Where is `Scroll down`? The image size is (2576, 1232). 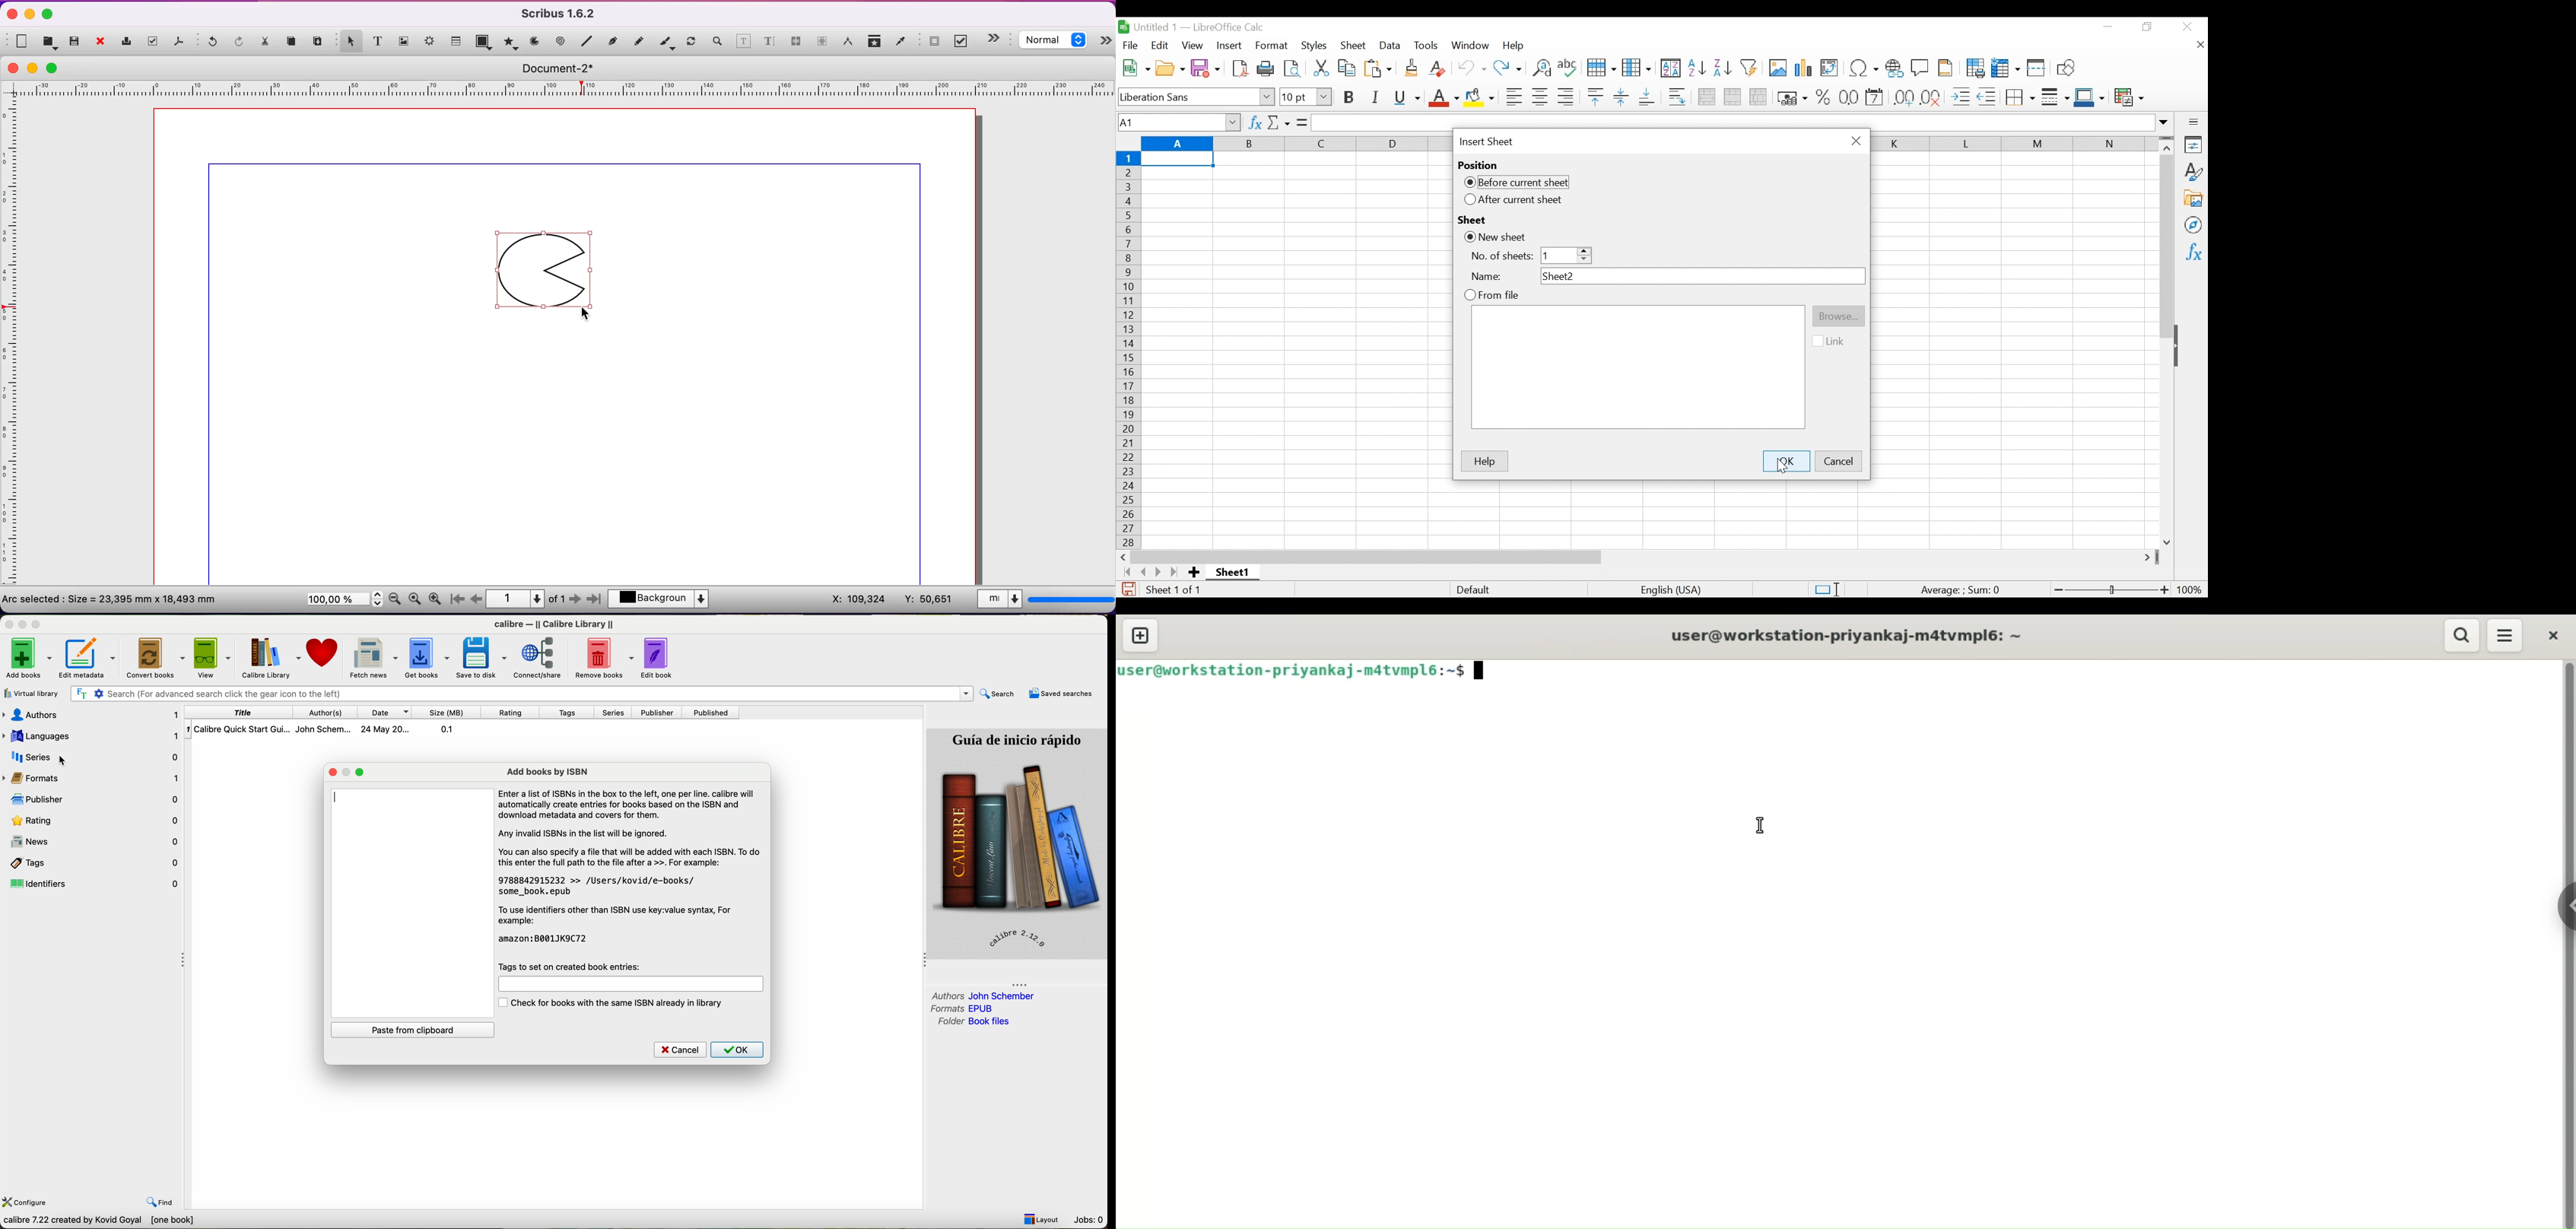 Scroll down is located at coordinates (2168, 540).